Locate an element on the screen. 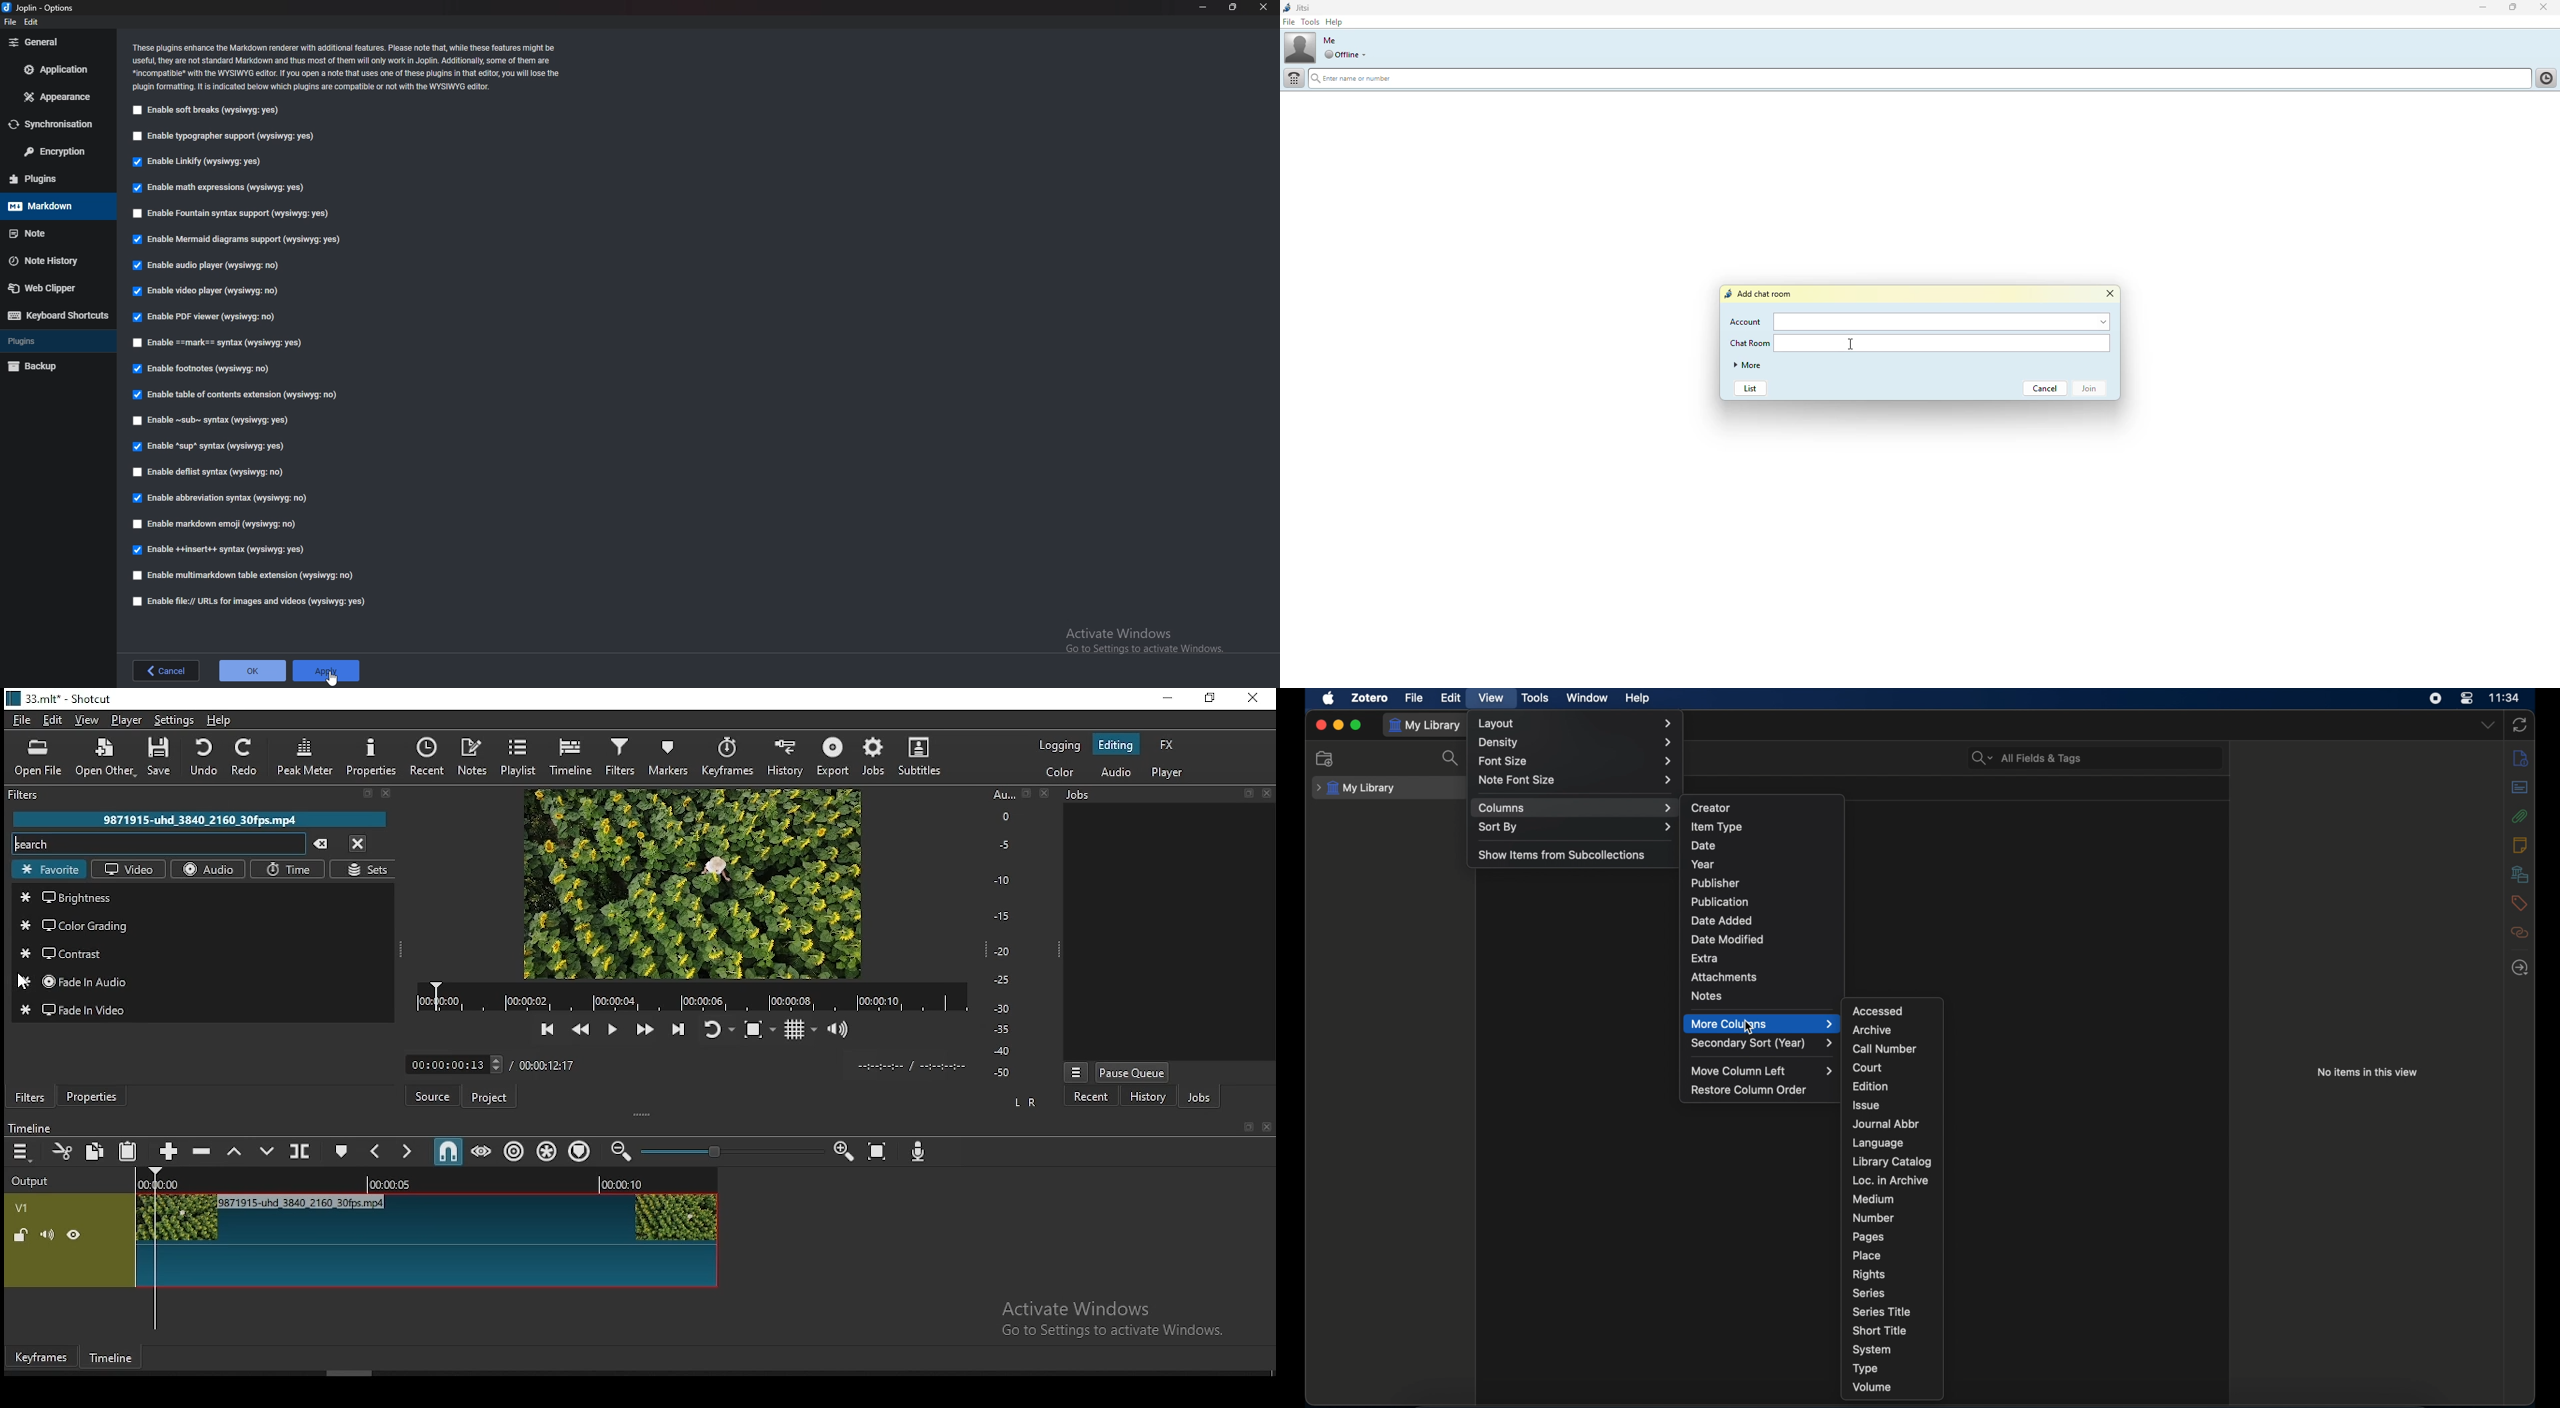  color grading is located at coordinates (204, 925).